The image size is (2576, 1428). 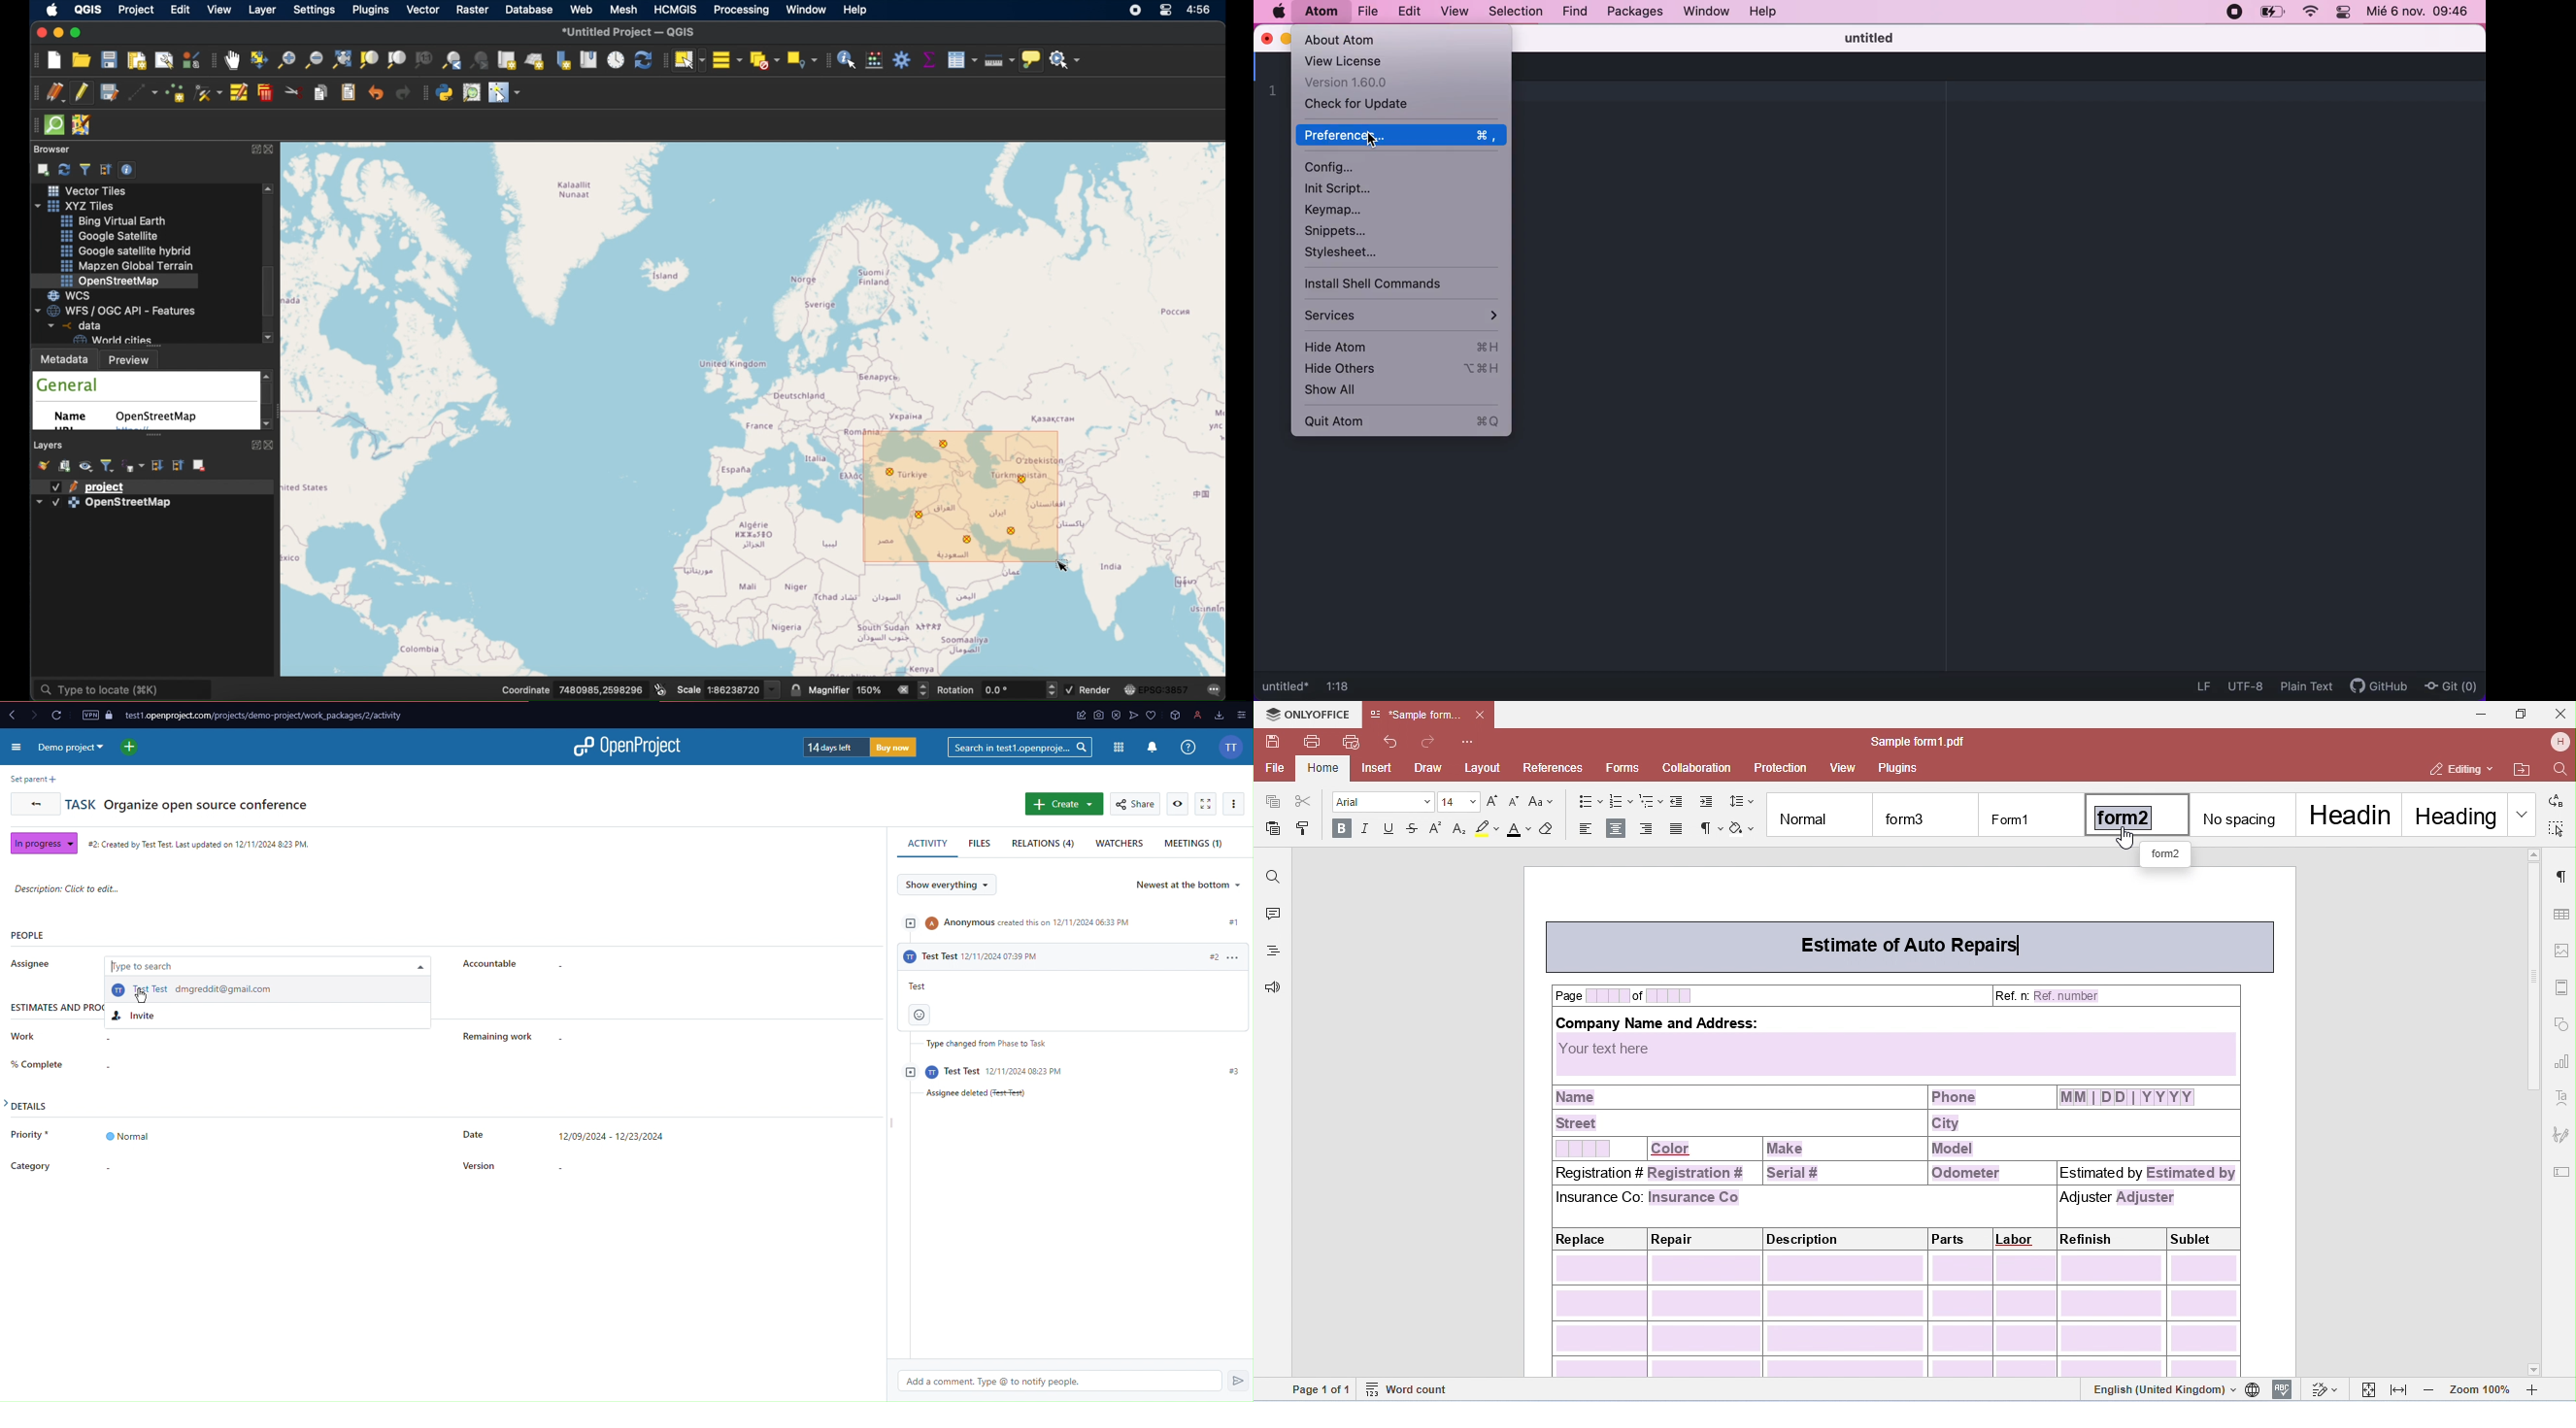 I want to click on version 1.60.0, so click(x=1358, y=82).